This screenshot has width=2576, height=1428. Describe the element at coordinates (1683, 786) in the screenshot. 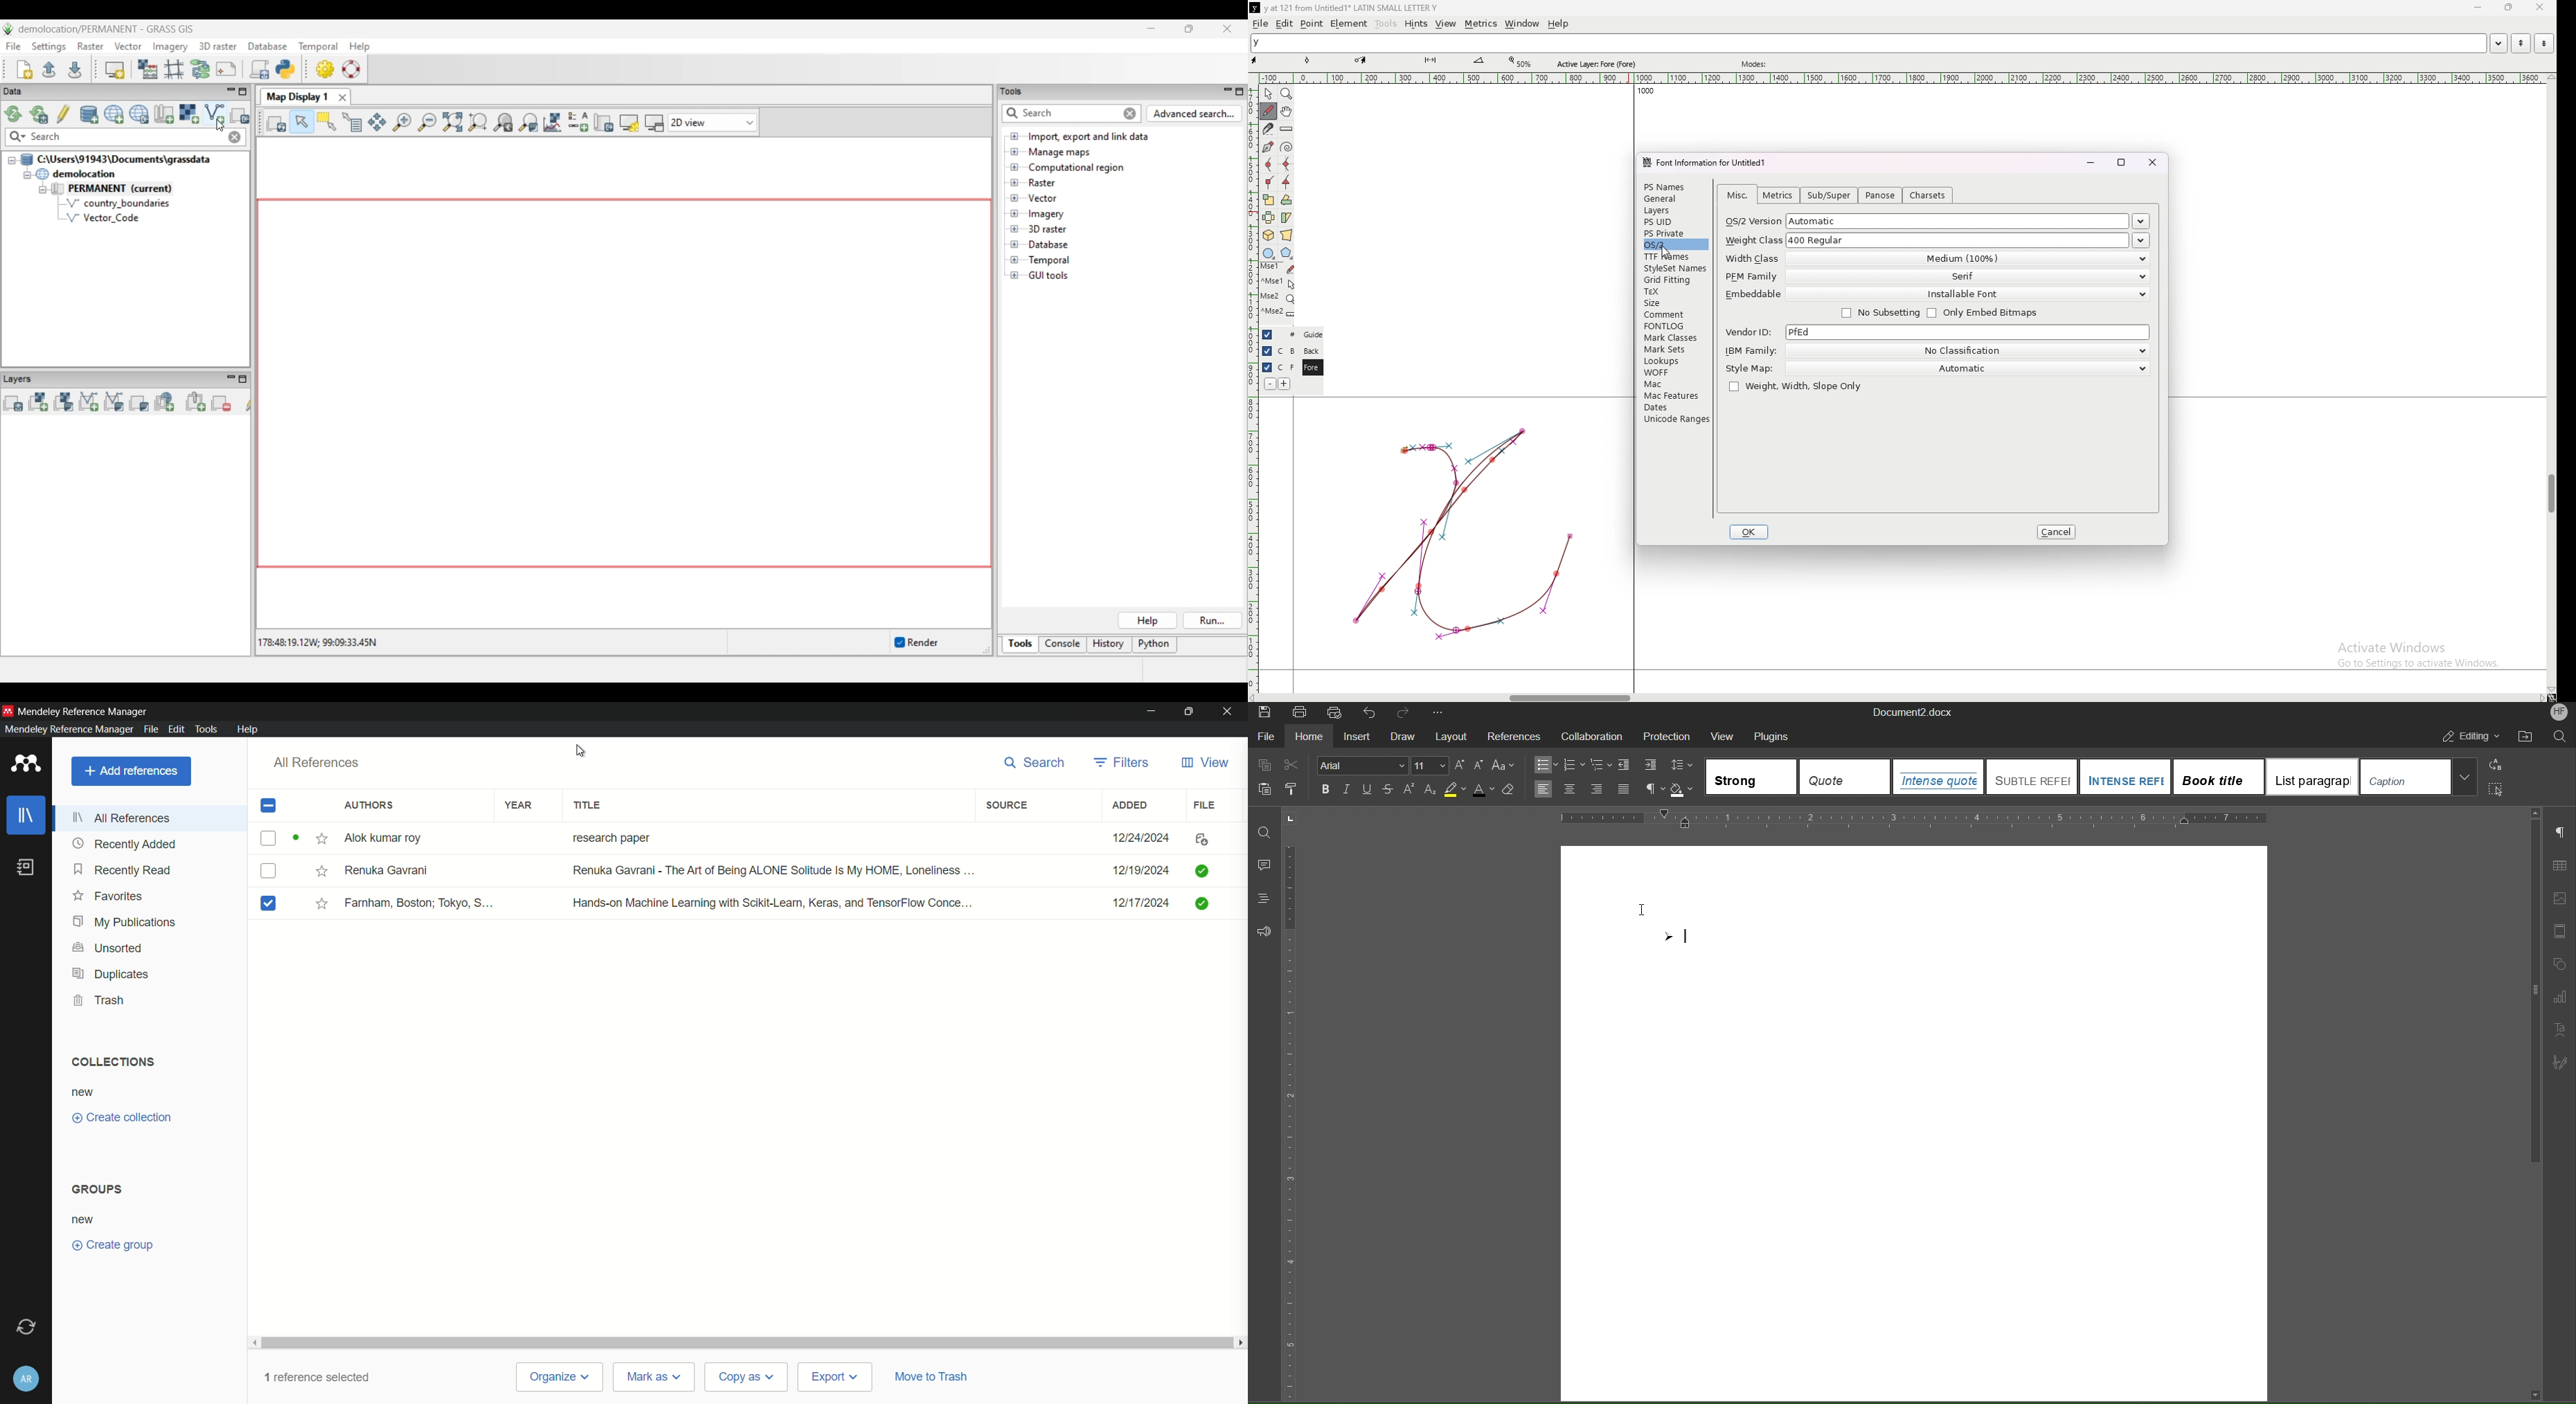

I see `Shadow` at that location.